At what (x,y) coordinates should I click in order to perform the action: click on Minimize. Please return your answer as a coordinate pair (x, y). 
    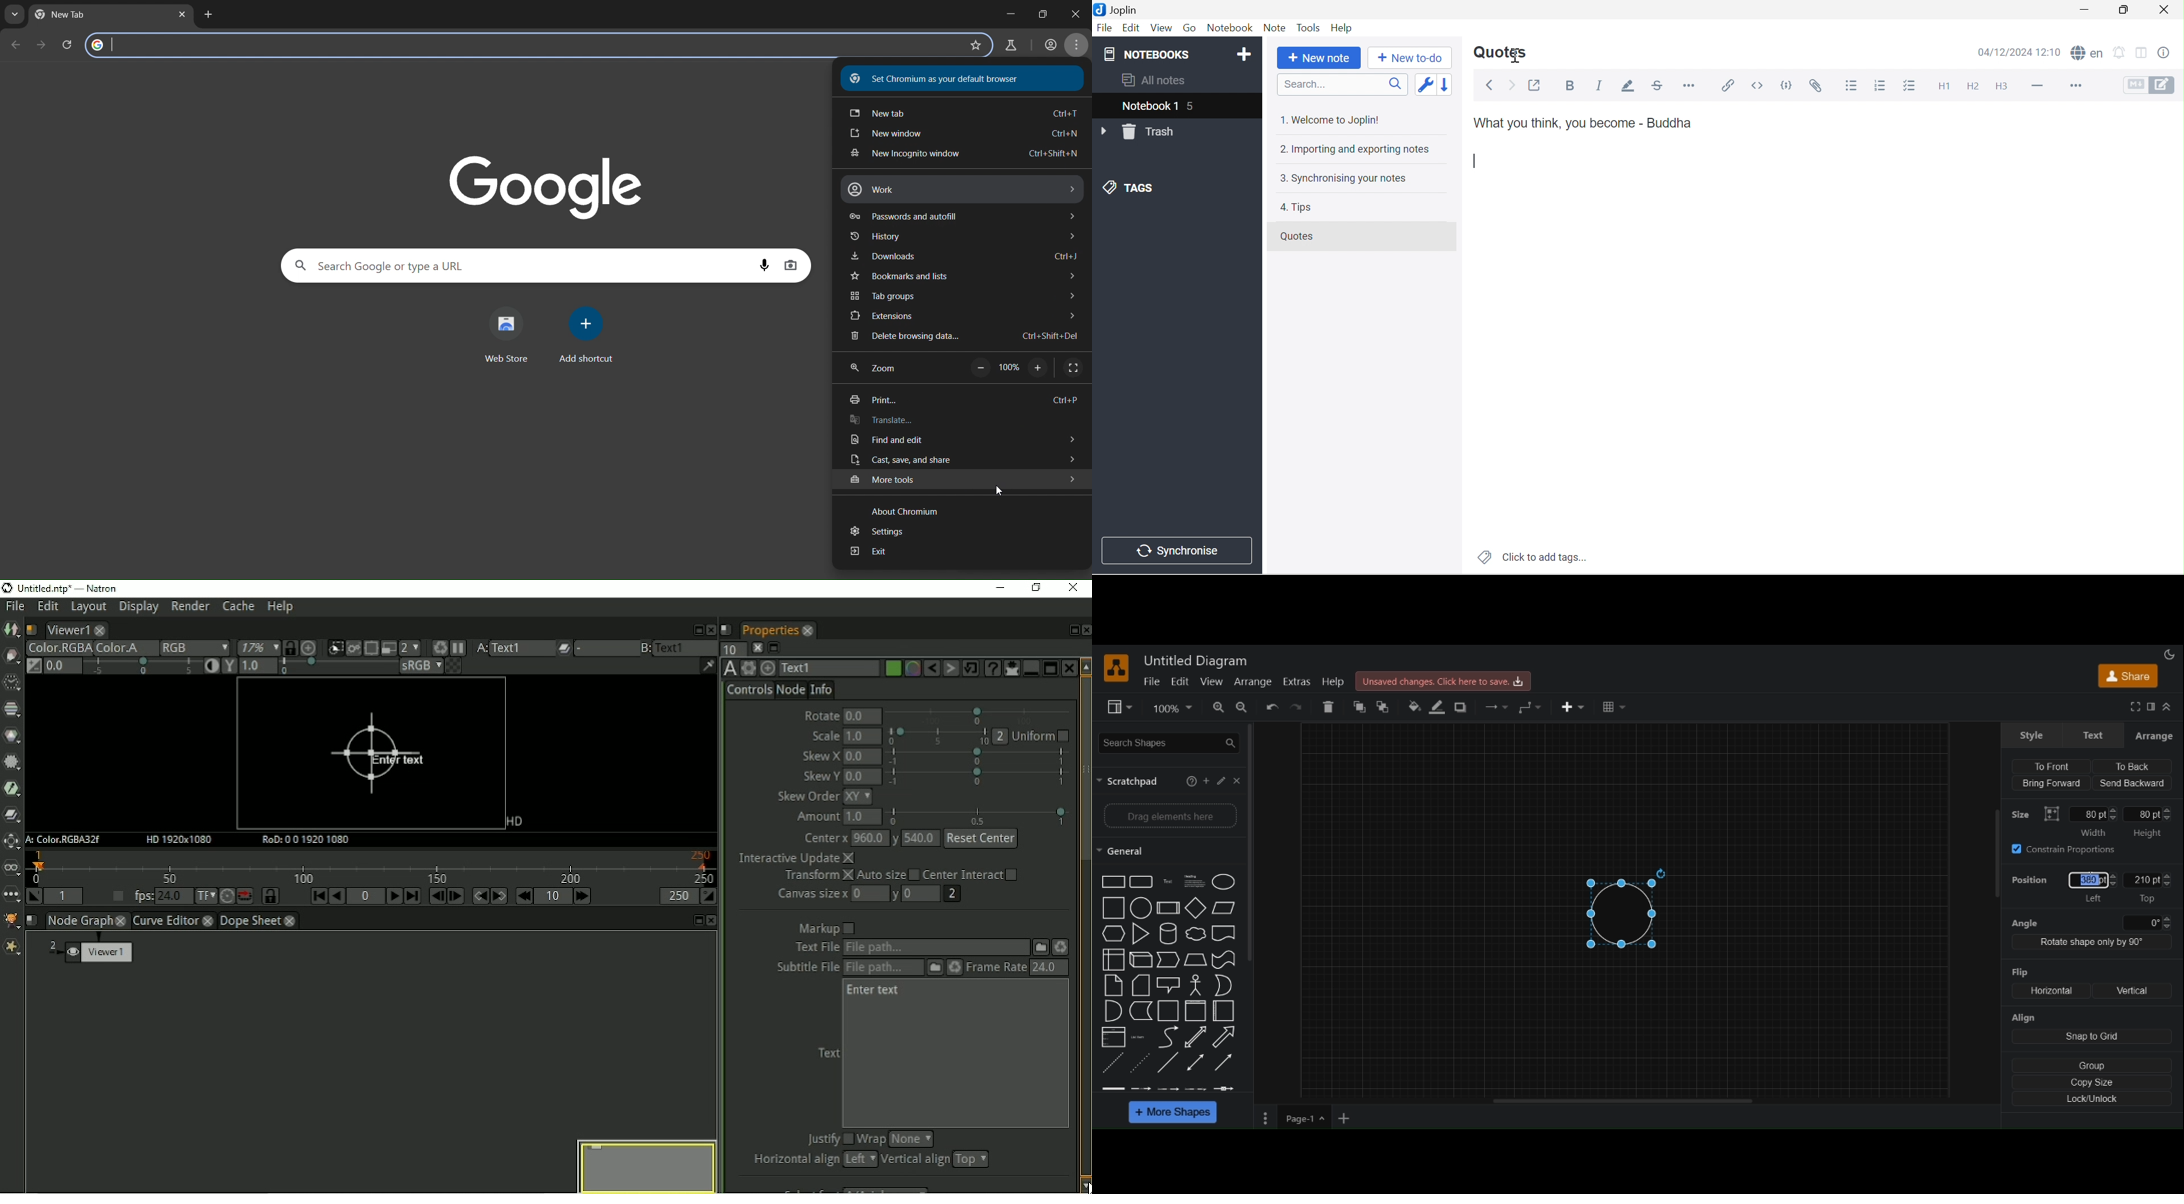
    Looking at the image, I should click on (1031, 668).